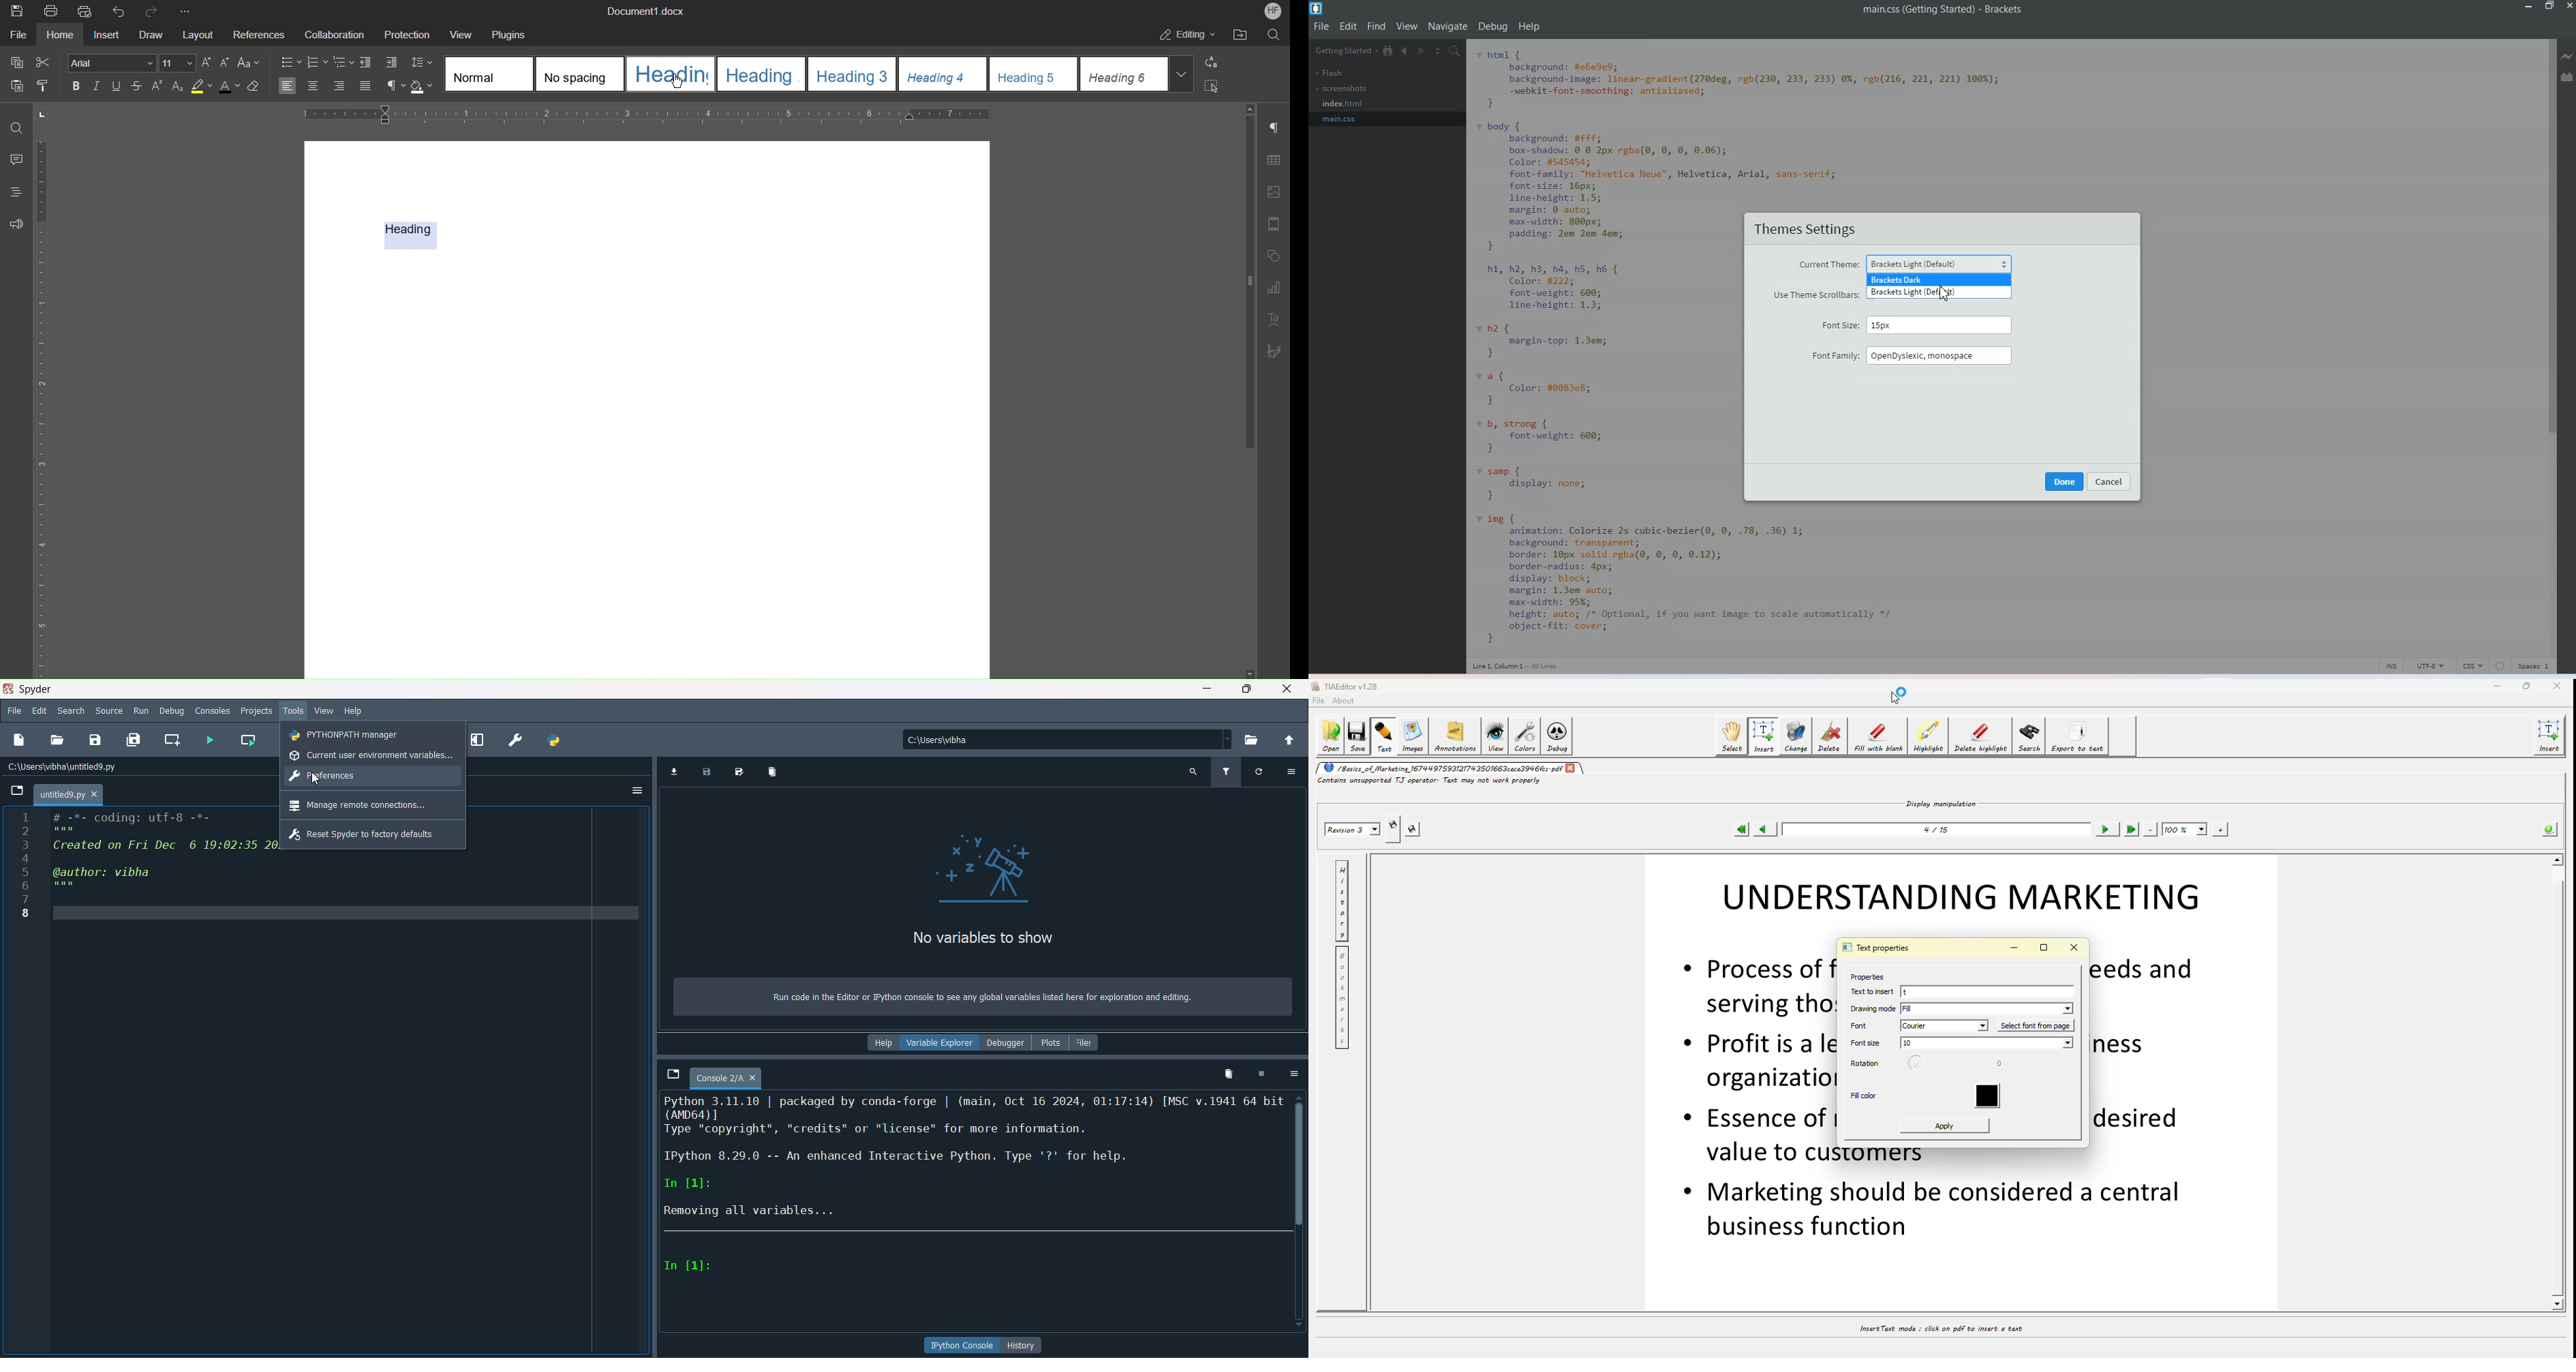  What do you see at coordinates (2527, 7) in the screenshot?
I see `Minimize` at bounding box center [2527, 7].